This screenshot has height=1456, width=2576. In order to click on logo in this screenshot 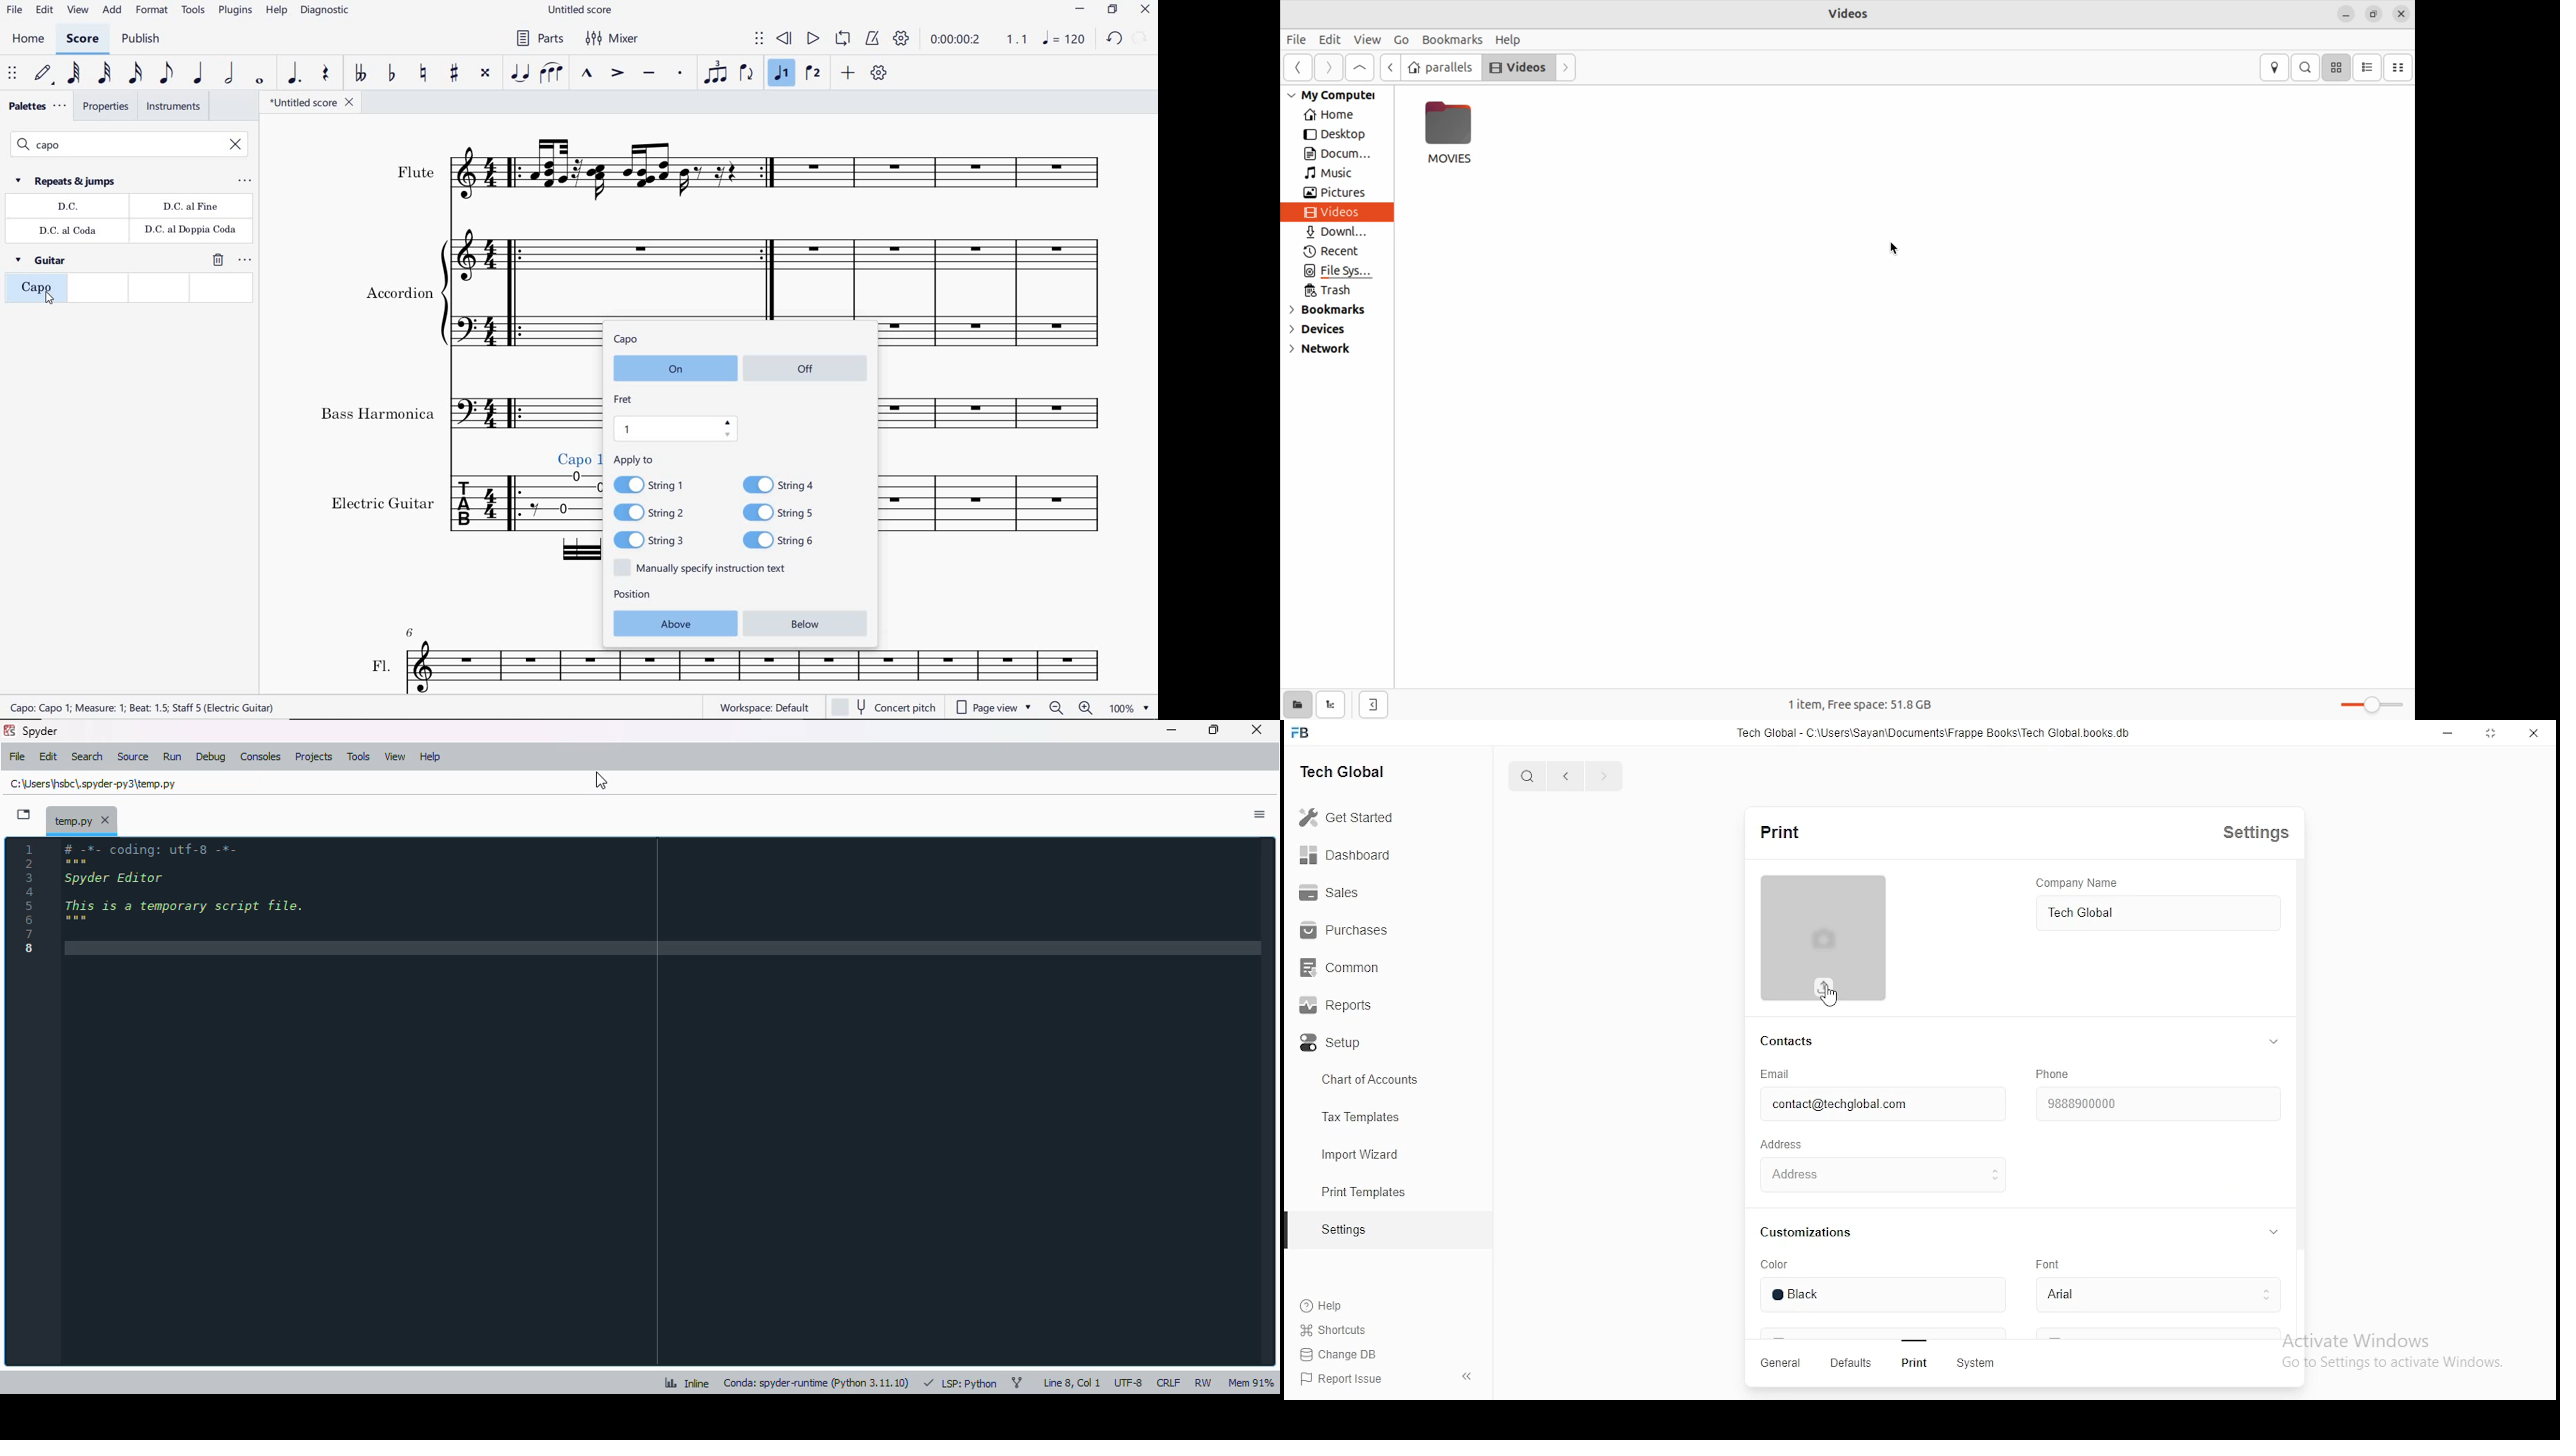, I will do `click(8, 730)`.